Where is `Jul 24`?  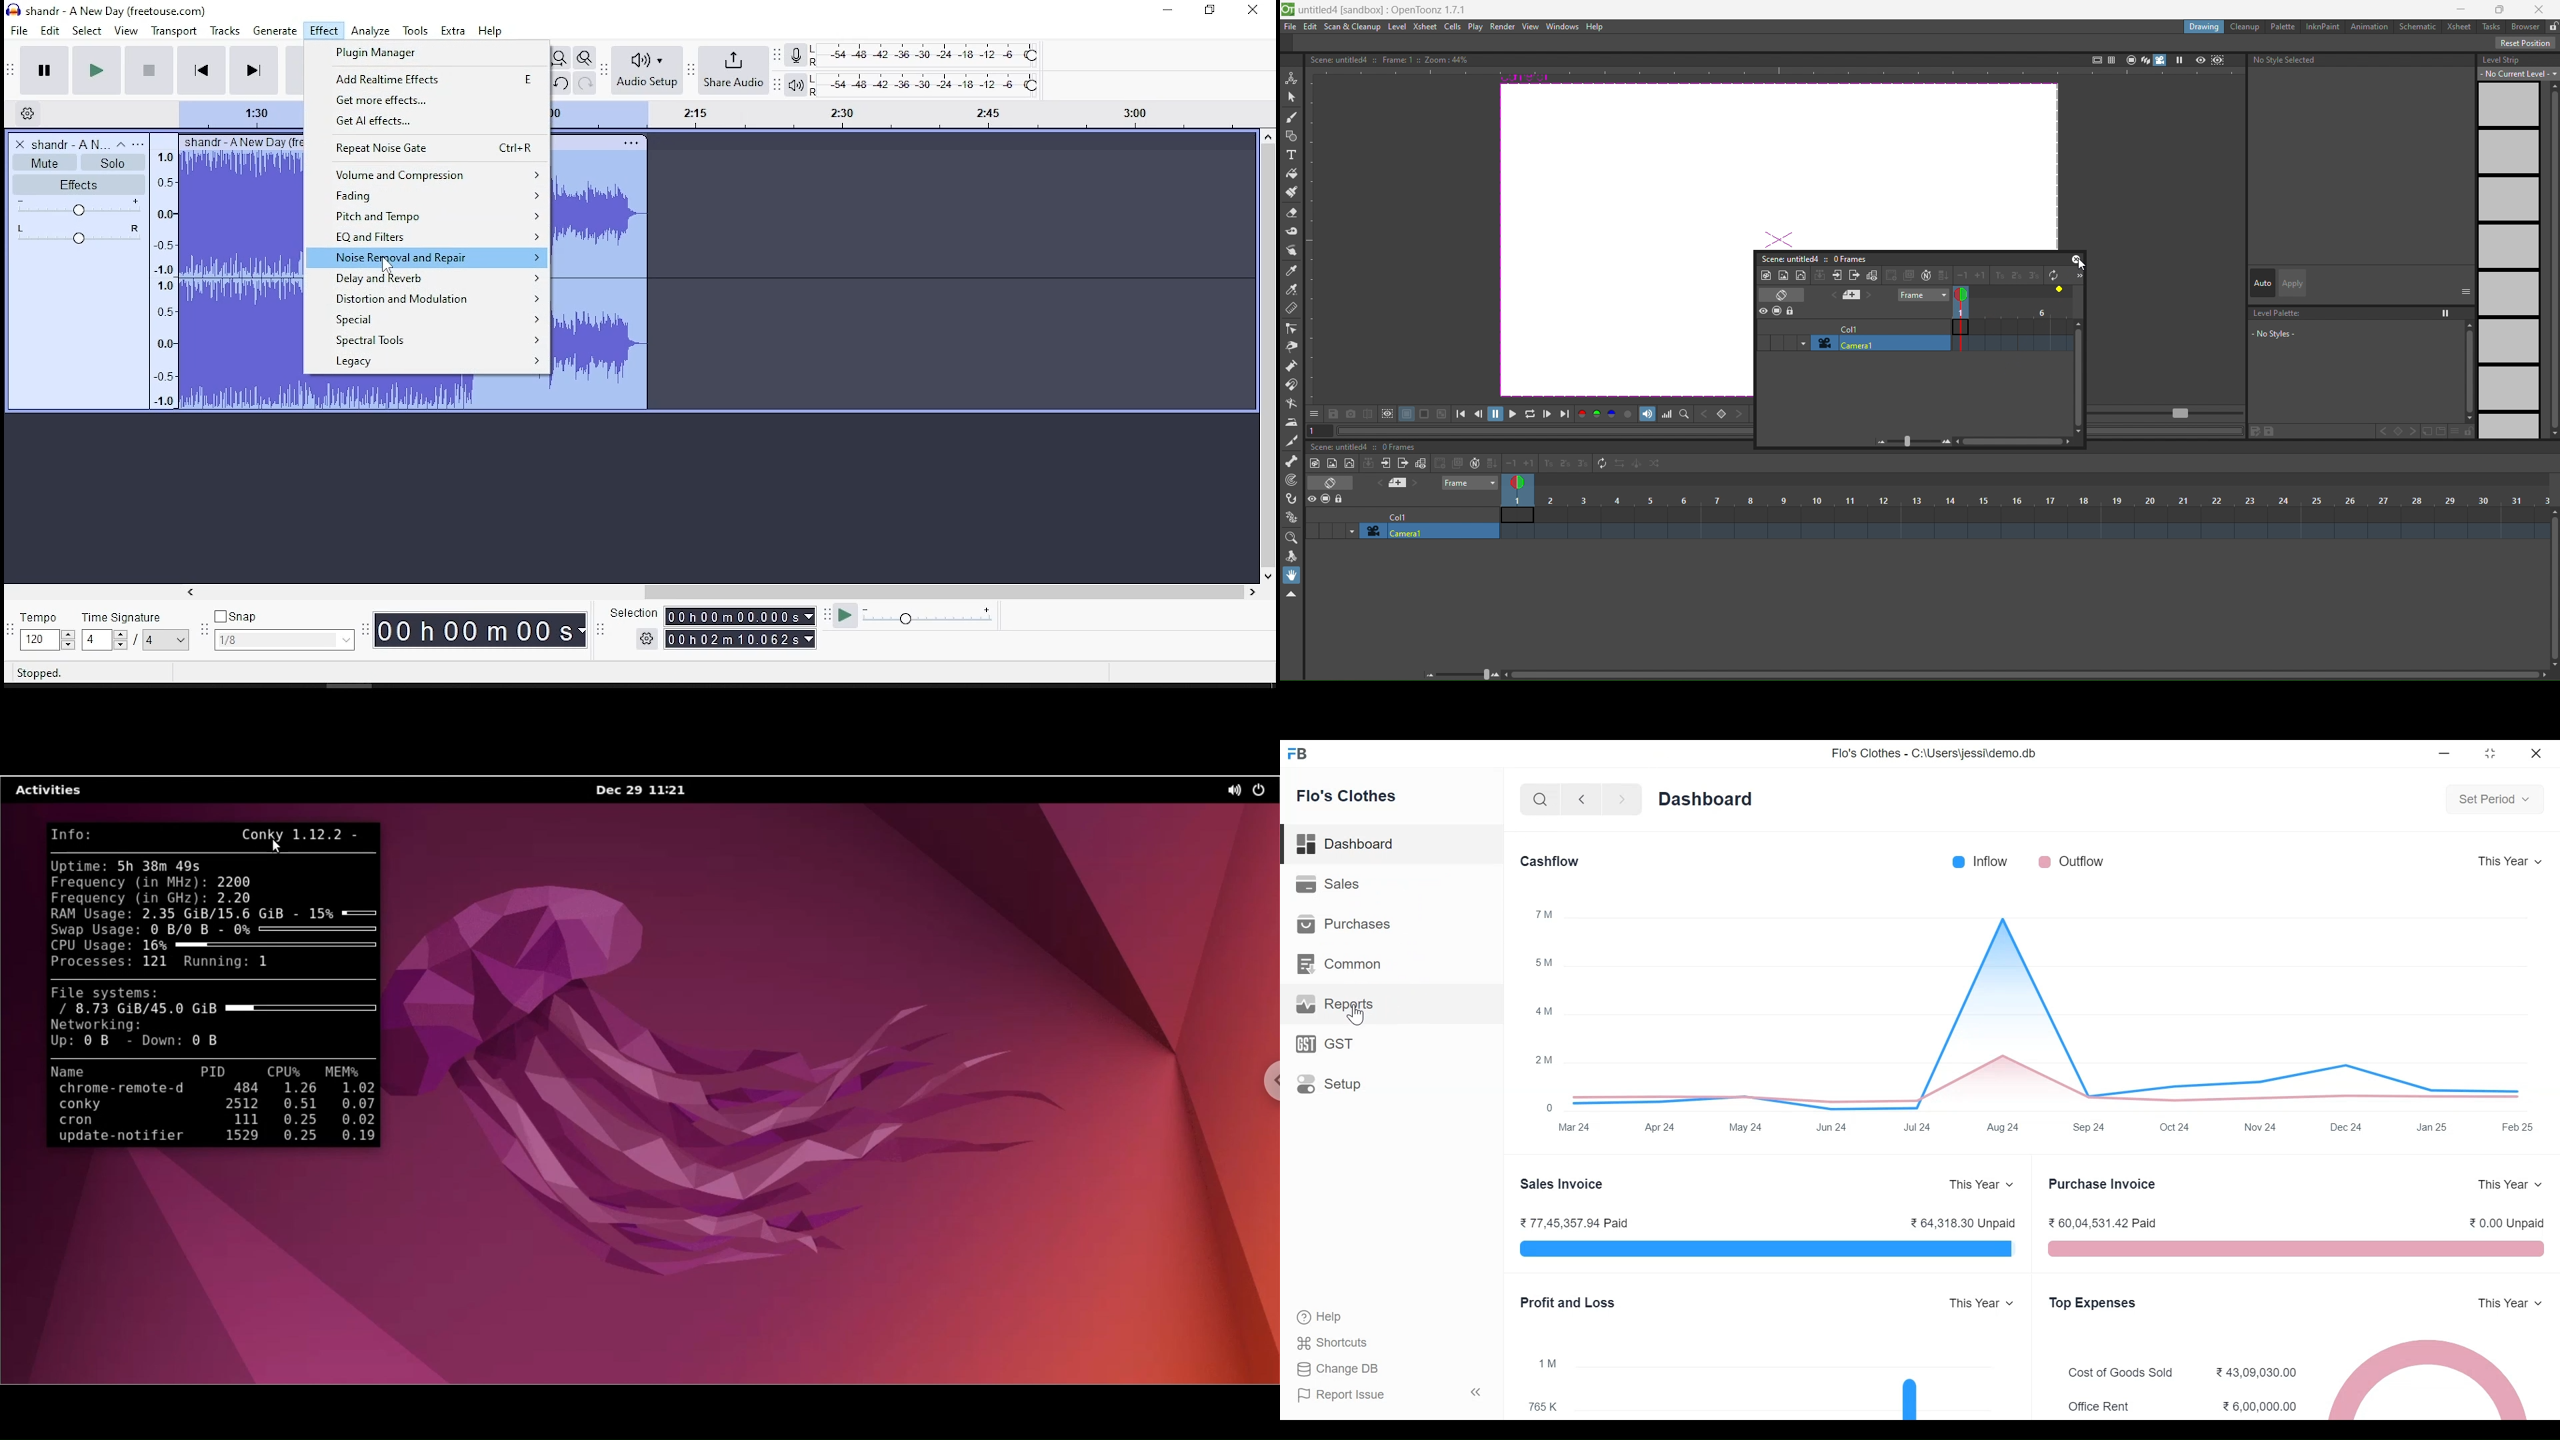 Jul 24 is located at coordinates (1917, 1128).